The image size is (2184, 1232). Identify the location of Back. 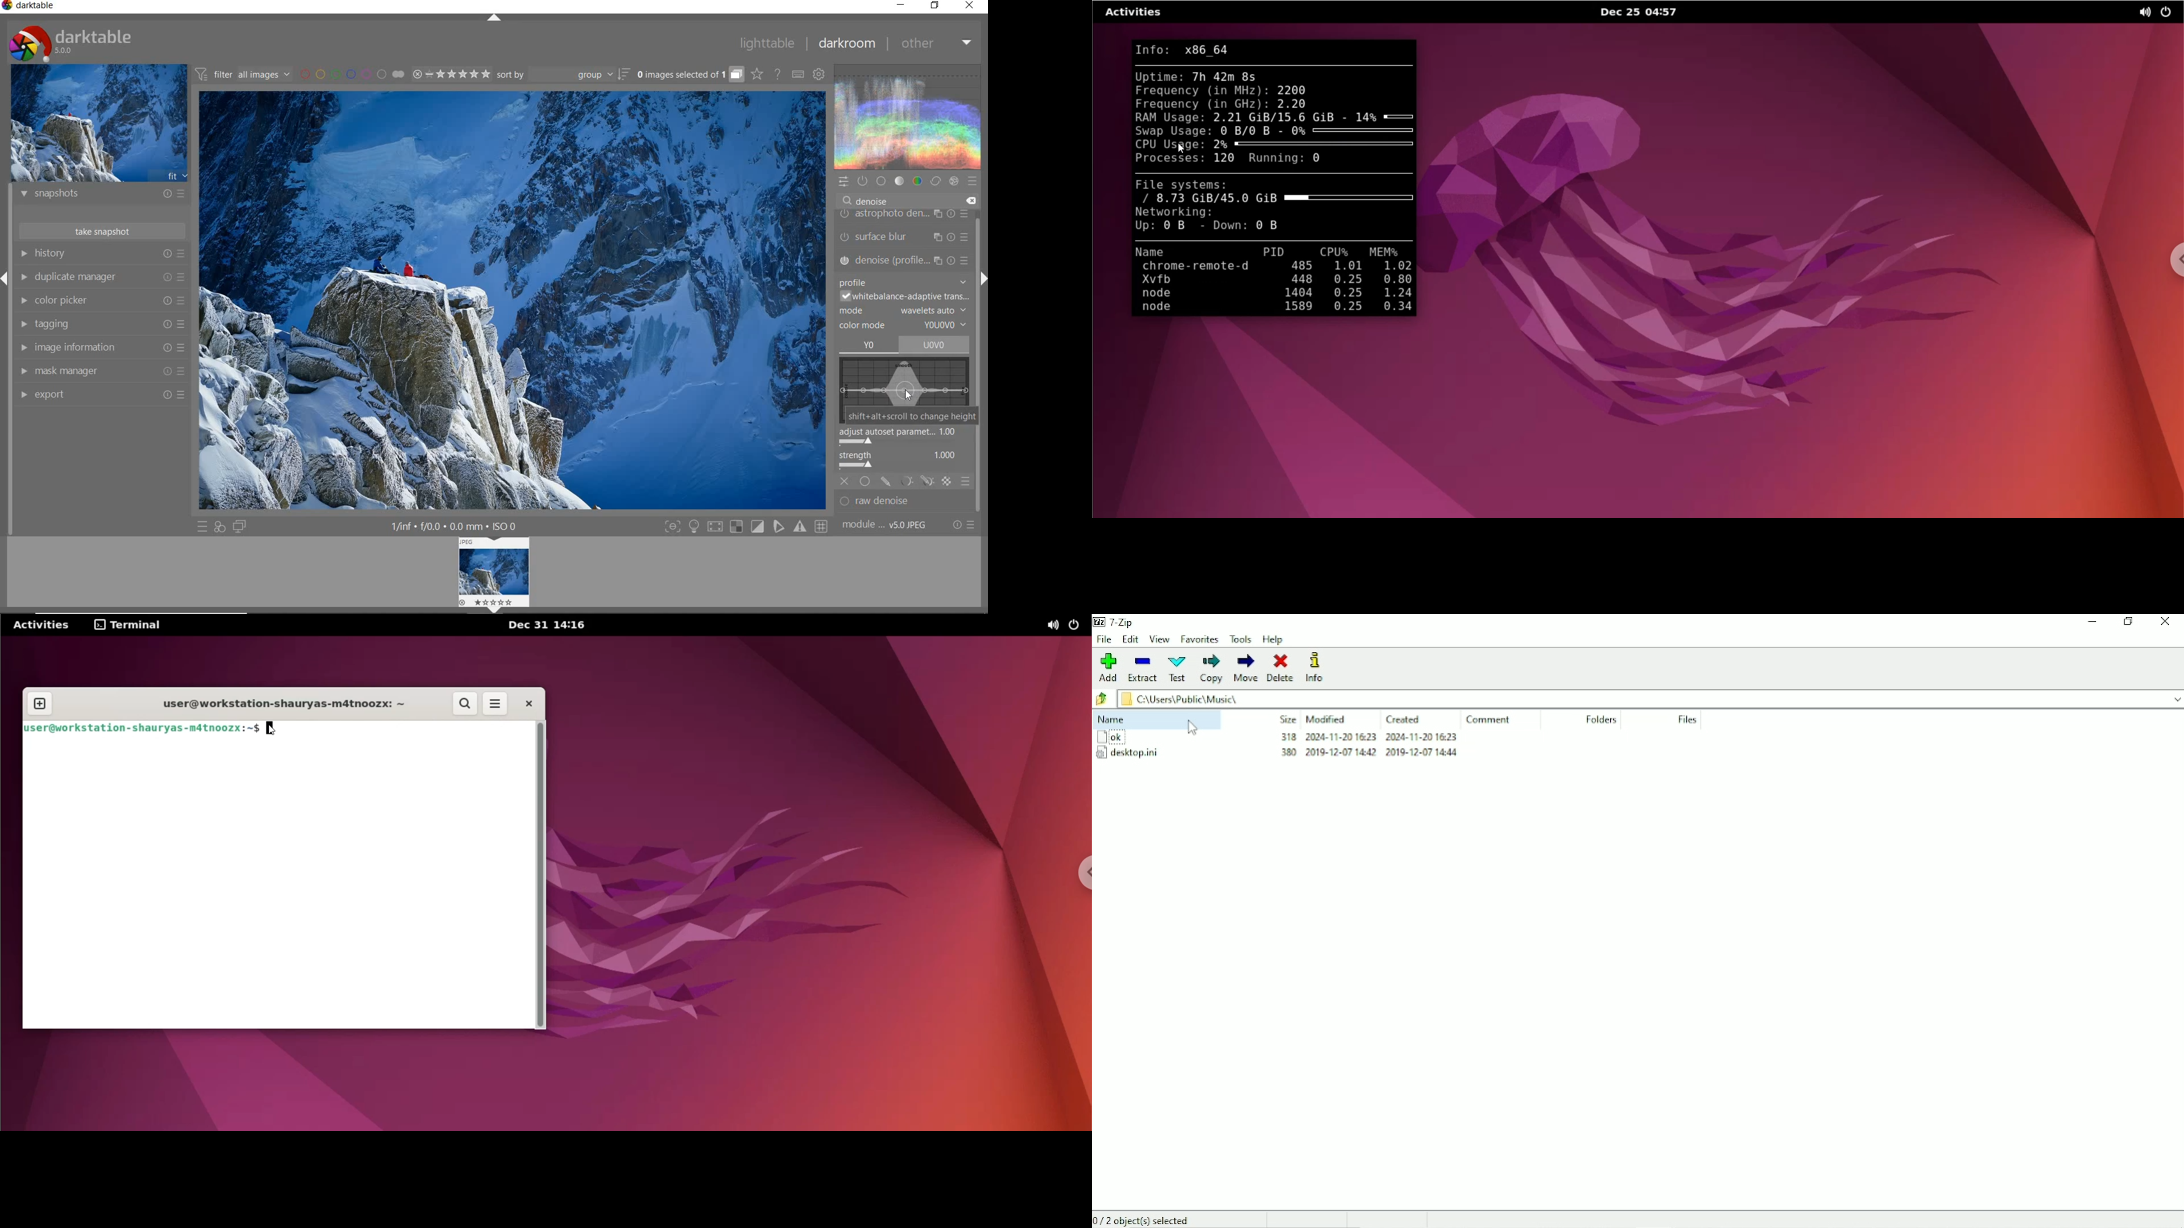
(1102, 698).